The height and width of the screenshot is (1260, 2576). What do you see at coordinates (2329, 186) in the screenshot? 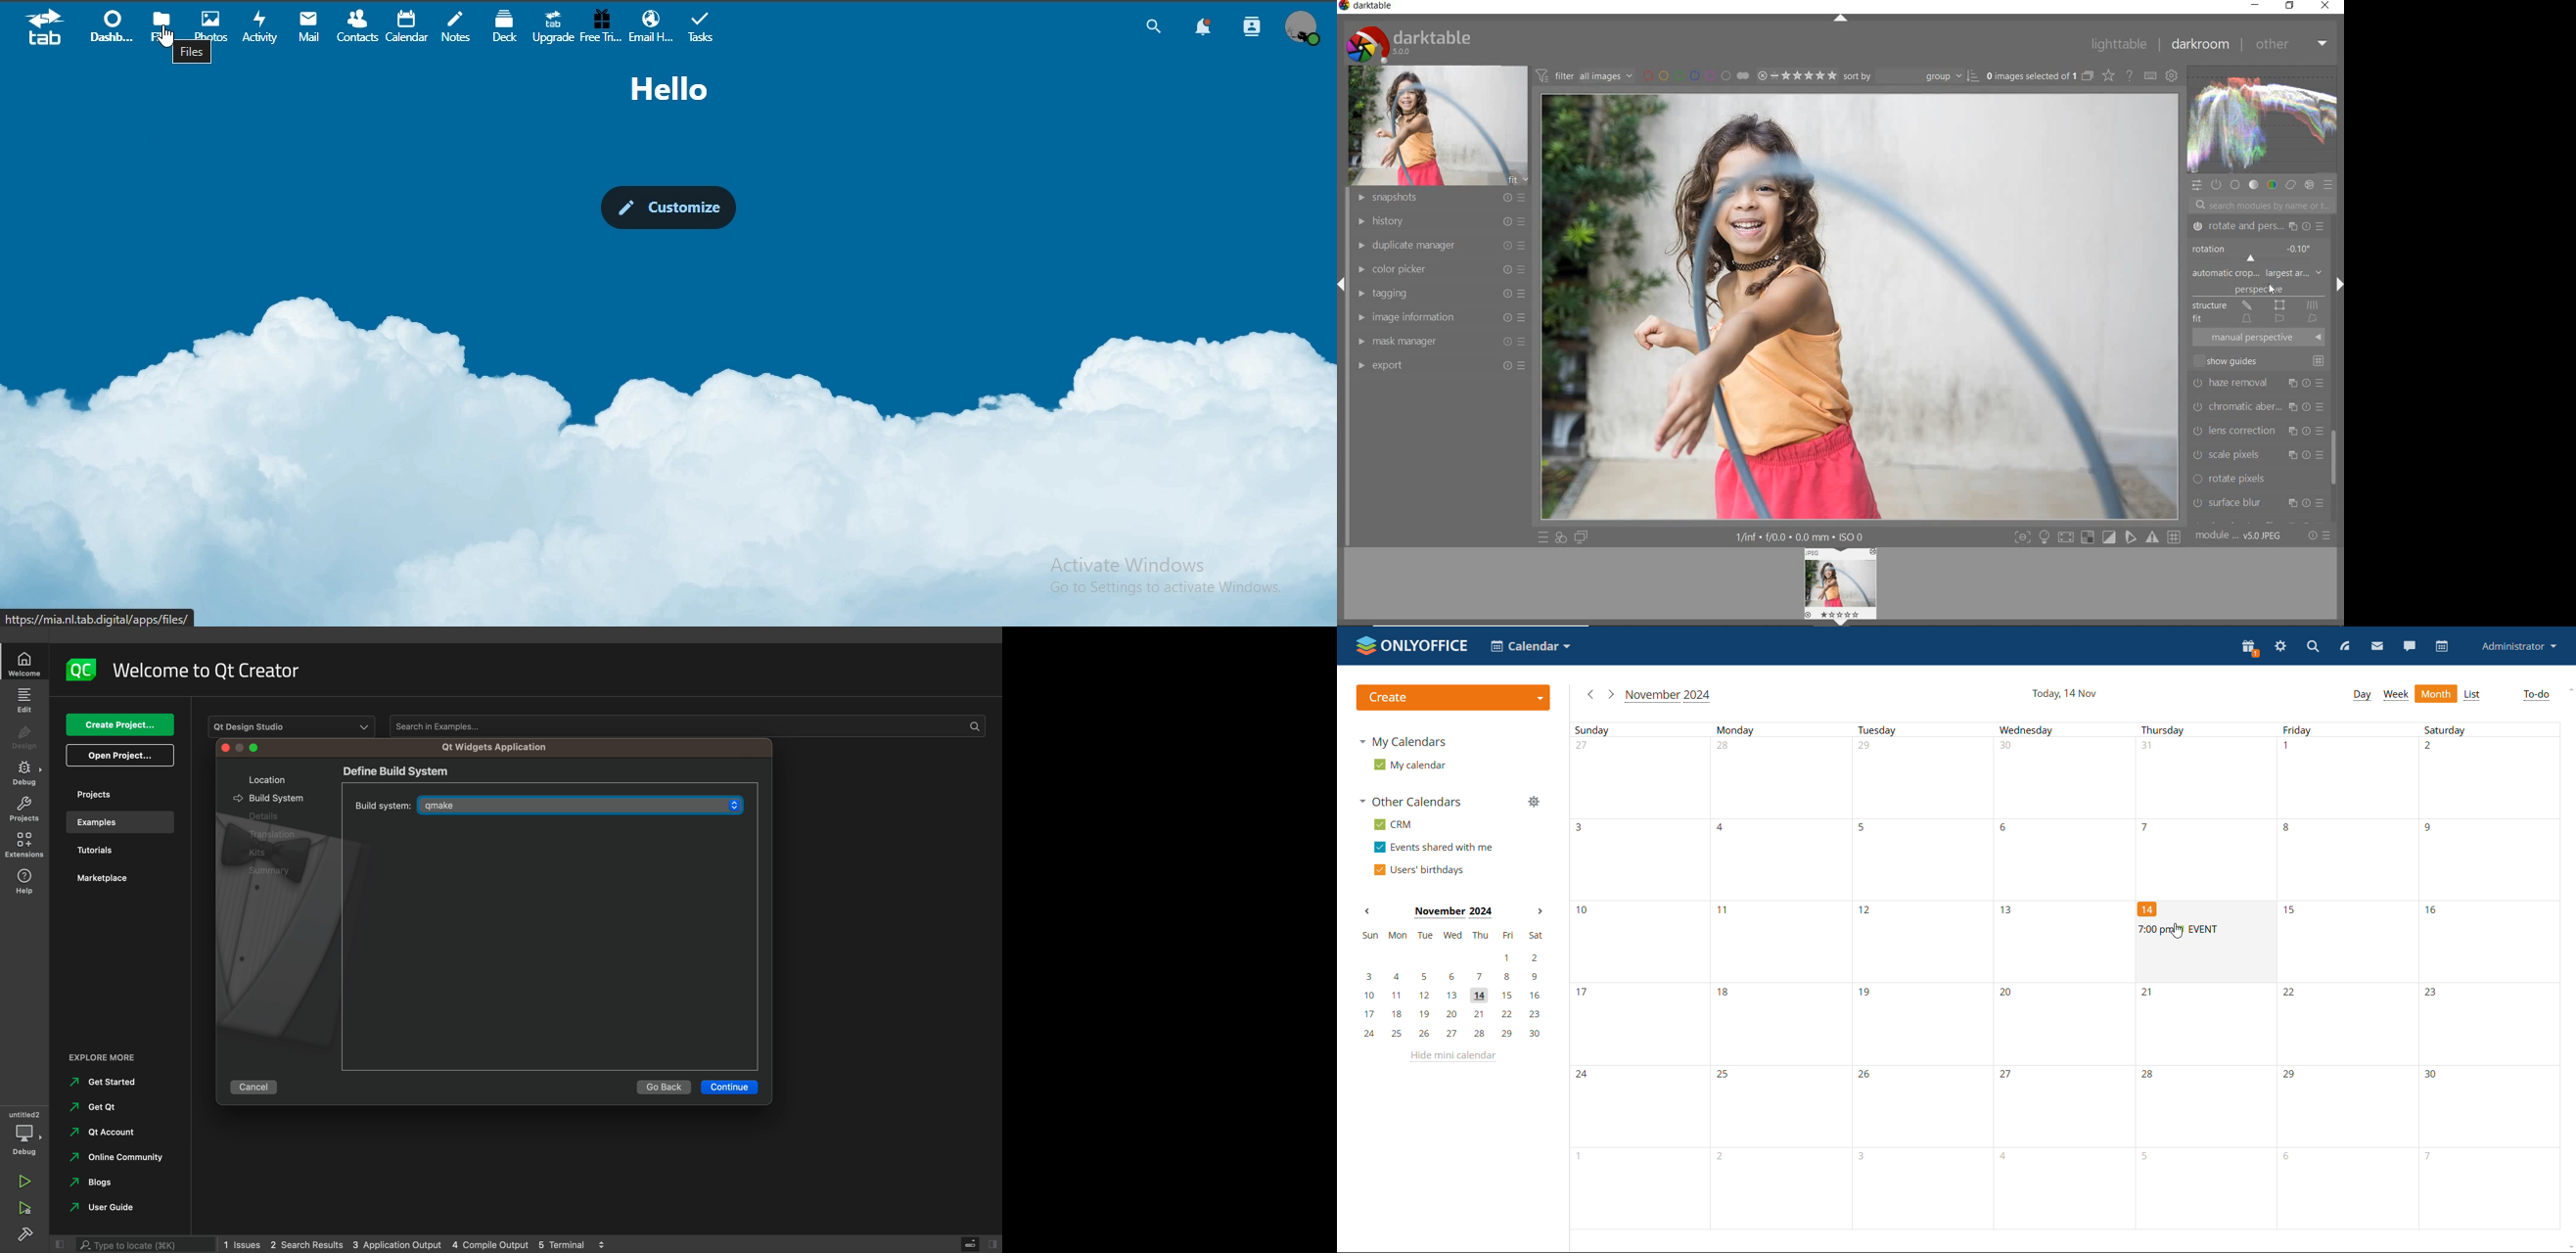
I see `preset ` at bounding box center [2329, 186].